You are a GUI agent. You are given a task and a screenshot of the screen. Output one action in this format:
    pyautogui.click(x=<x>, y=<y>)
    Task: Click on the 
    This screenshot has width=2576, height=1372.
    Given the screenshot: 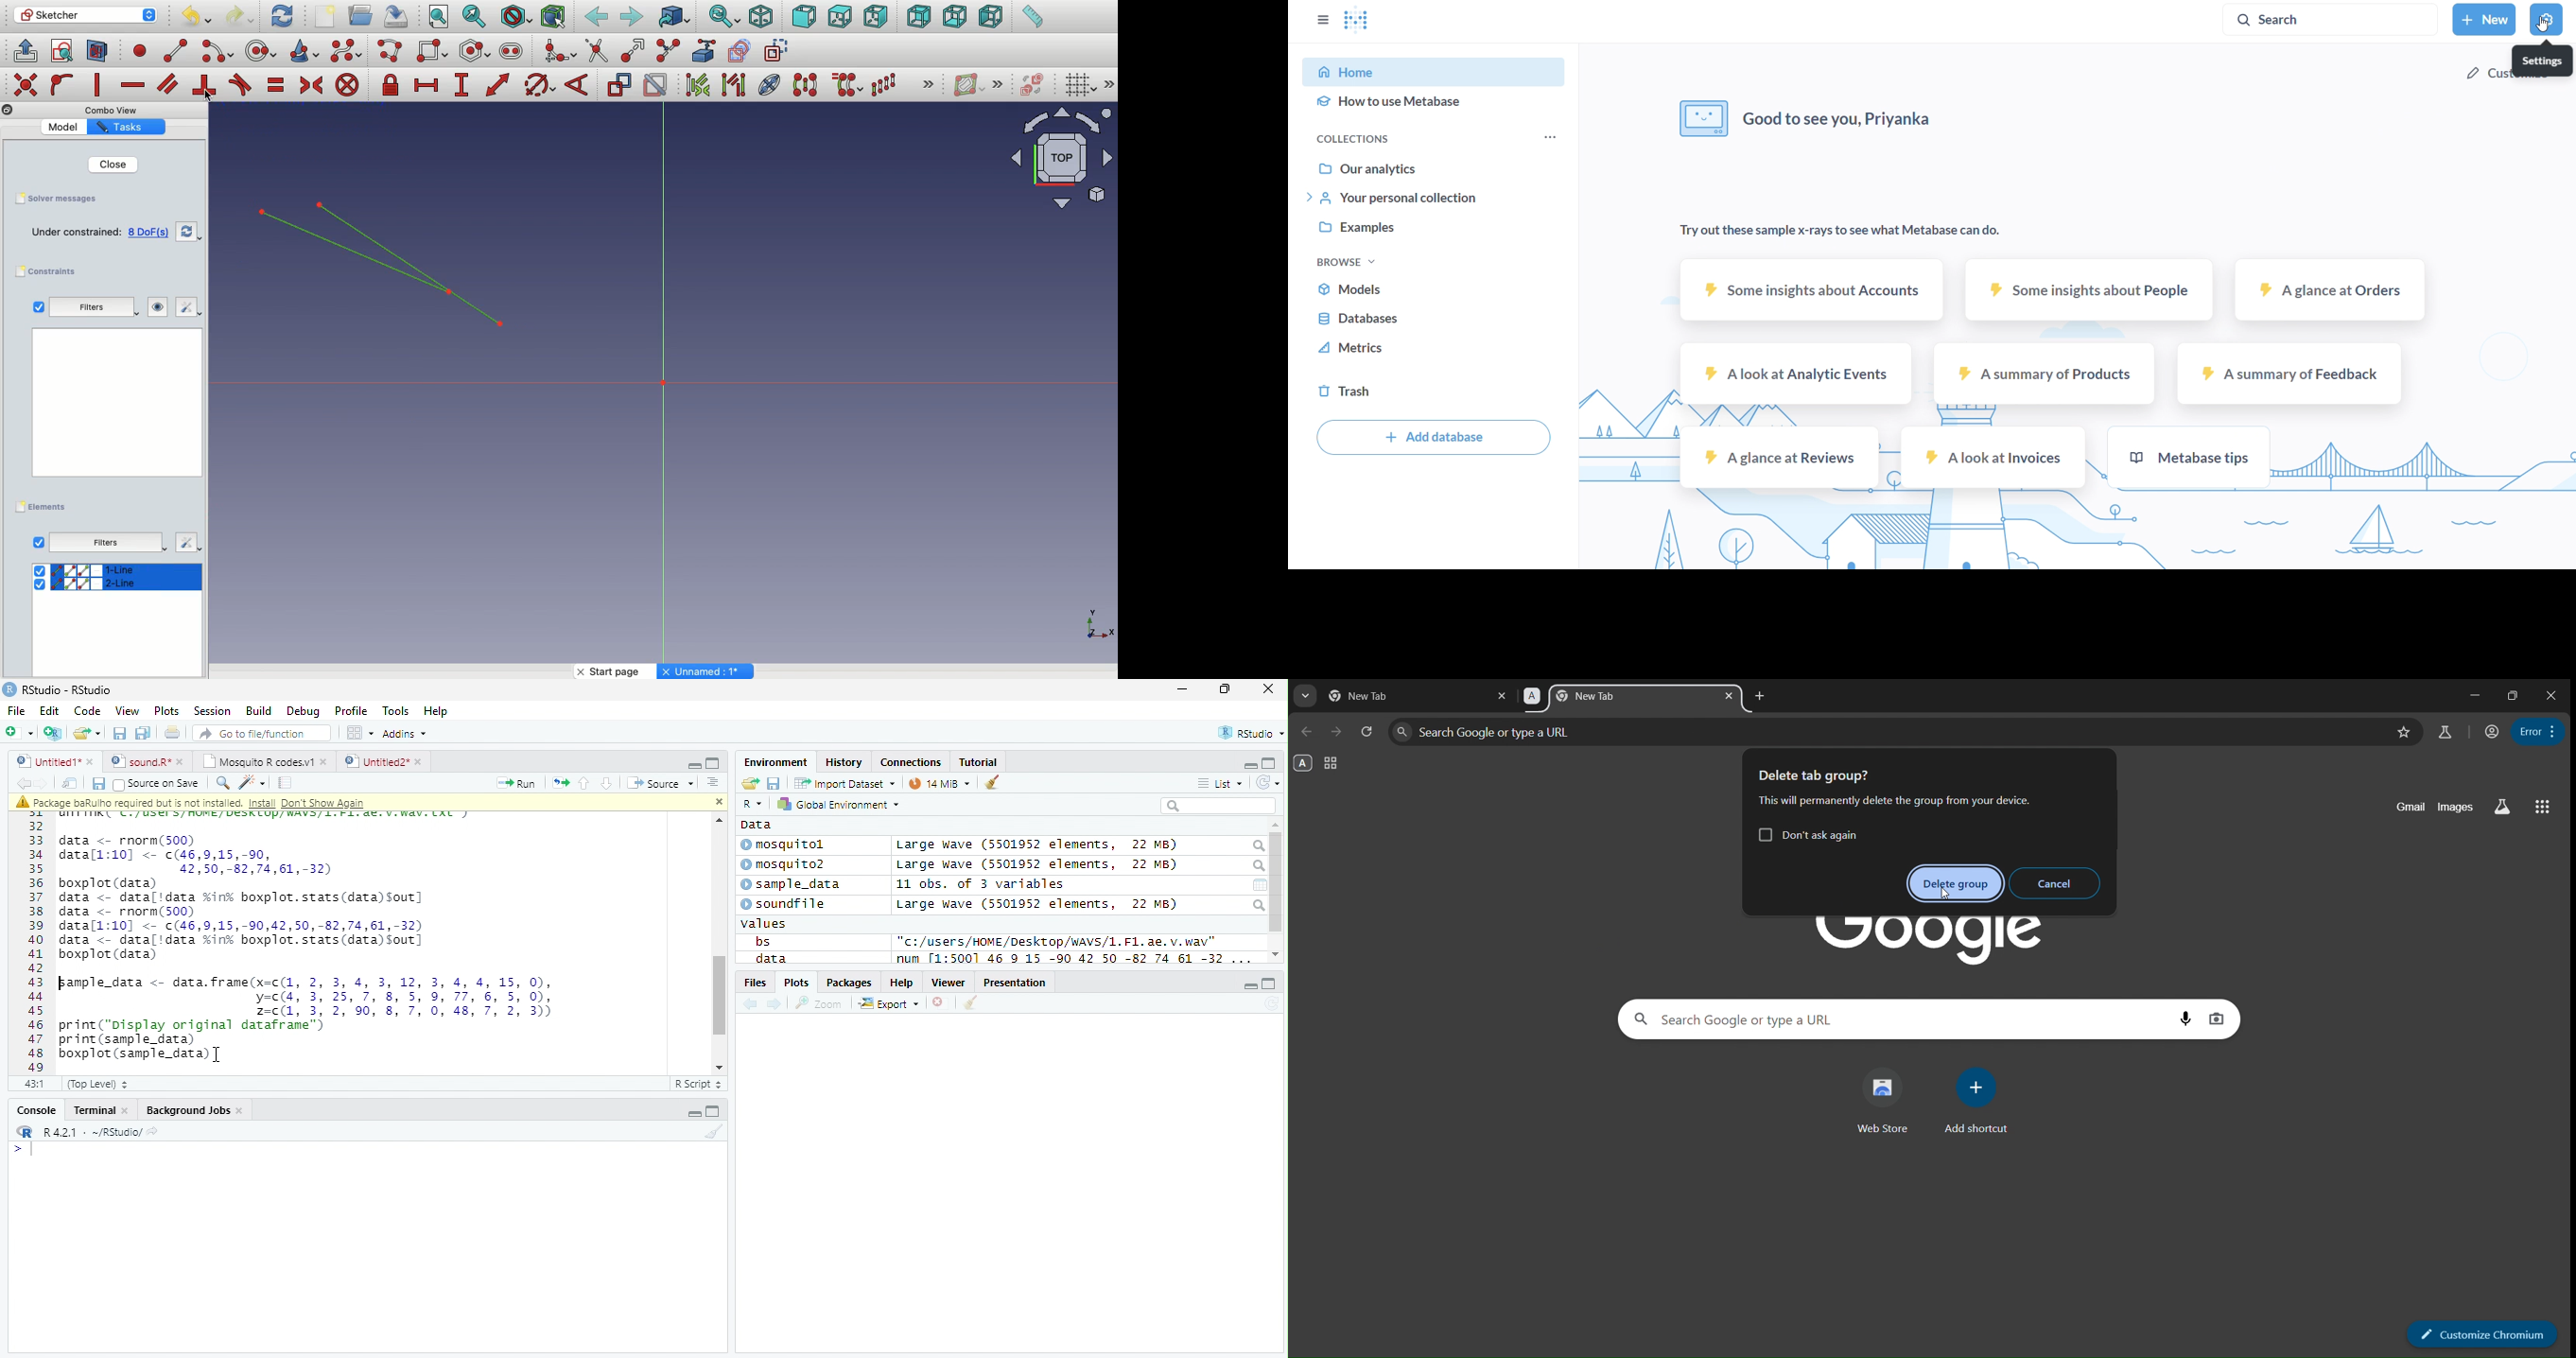 What is the action you would take?
    pyautogui.click(x=708, y=671)
    